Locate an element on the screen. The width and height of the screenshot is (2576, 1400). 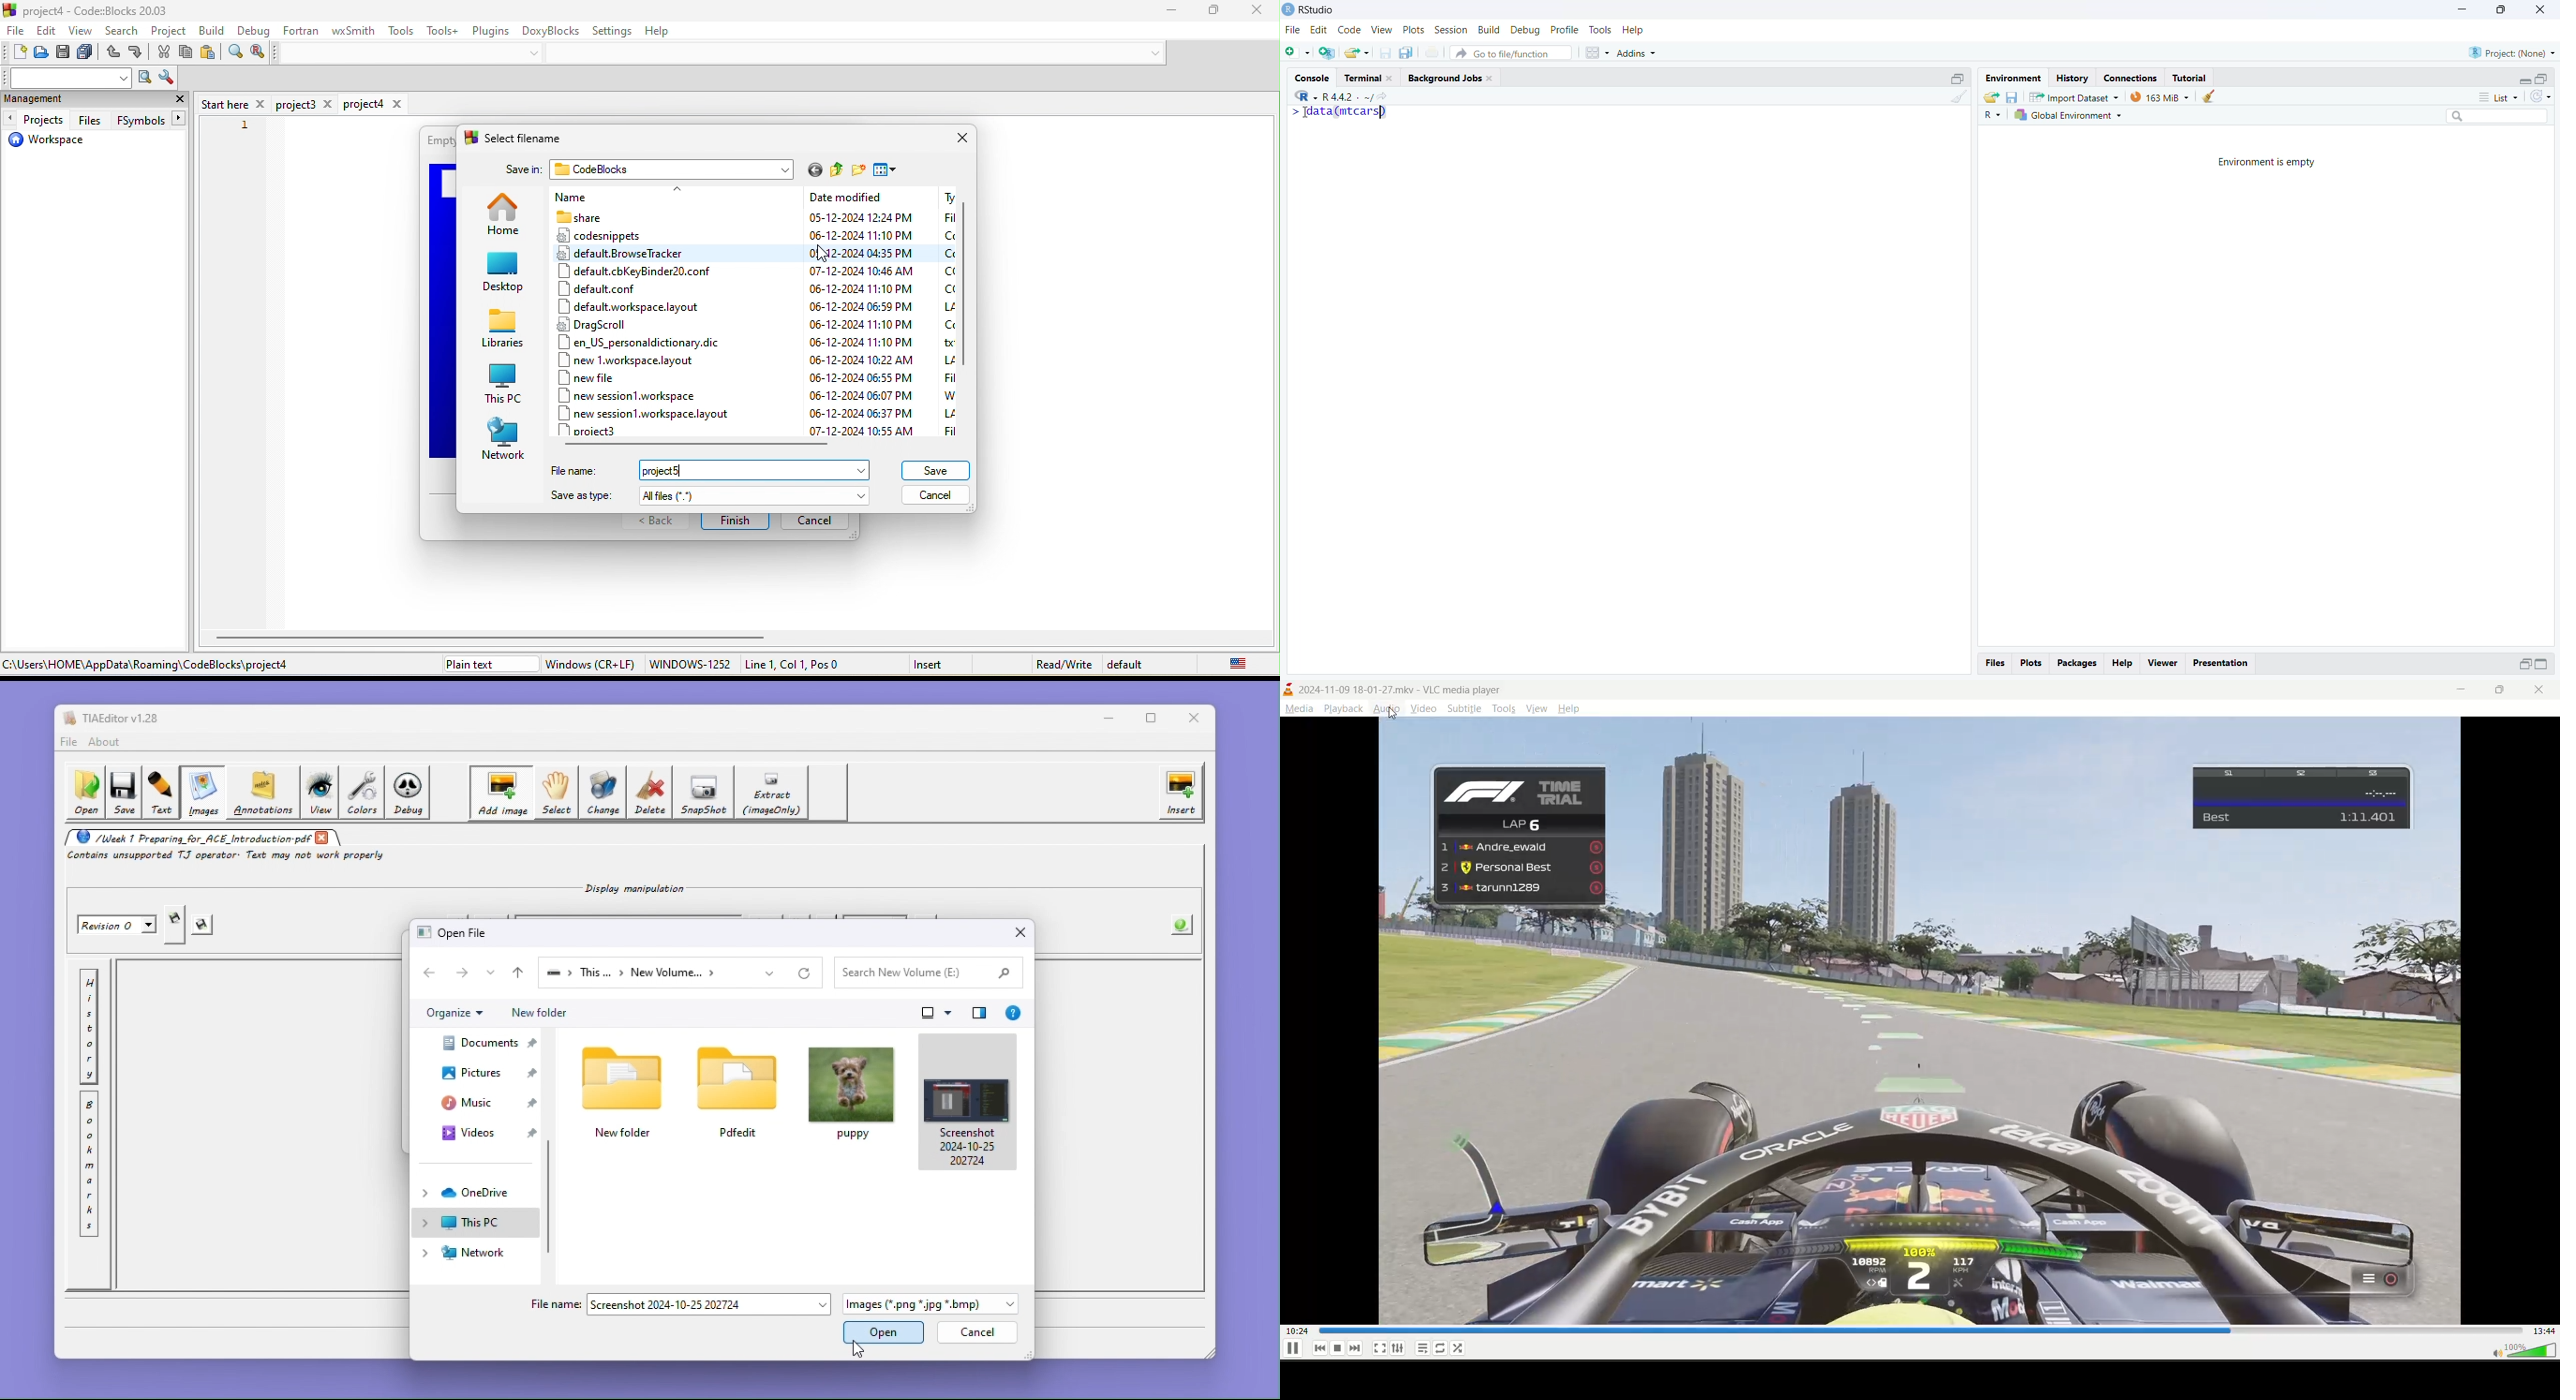
Tutorial is located at coordinates (2191, 78).